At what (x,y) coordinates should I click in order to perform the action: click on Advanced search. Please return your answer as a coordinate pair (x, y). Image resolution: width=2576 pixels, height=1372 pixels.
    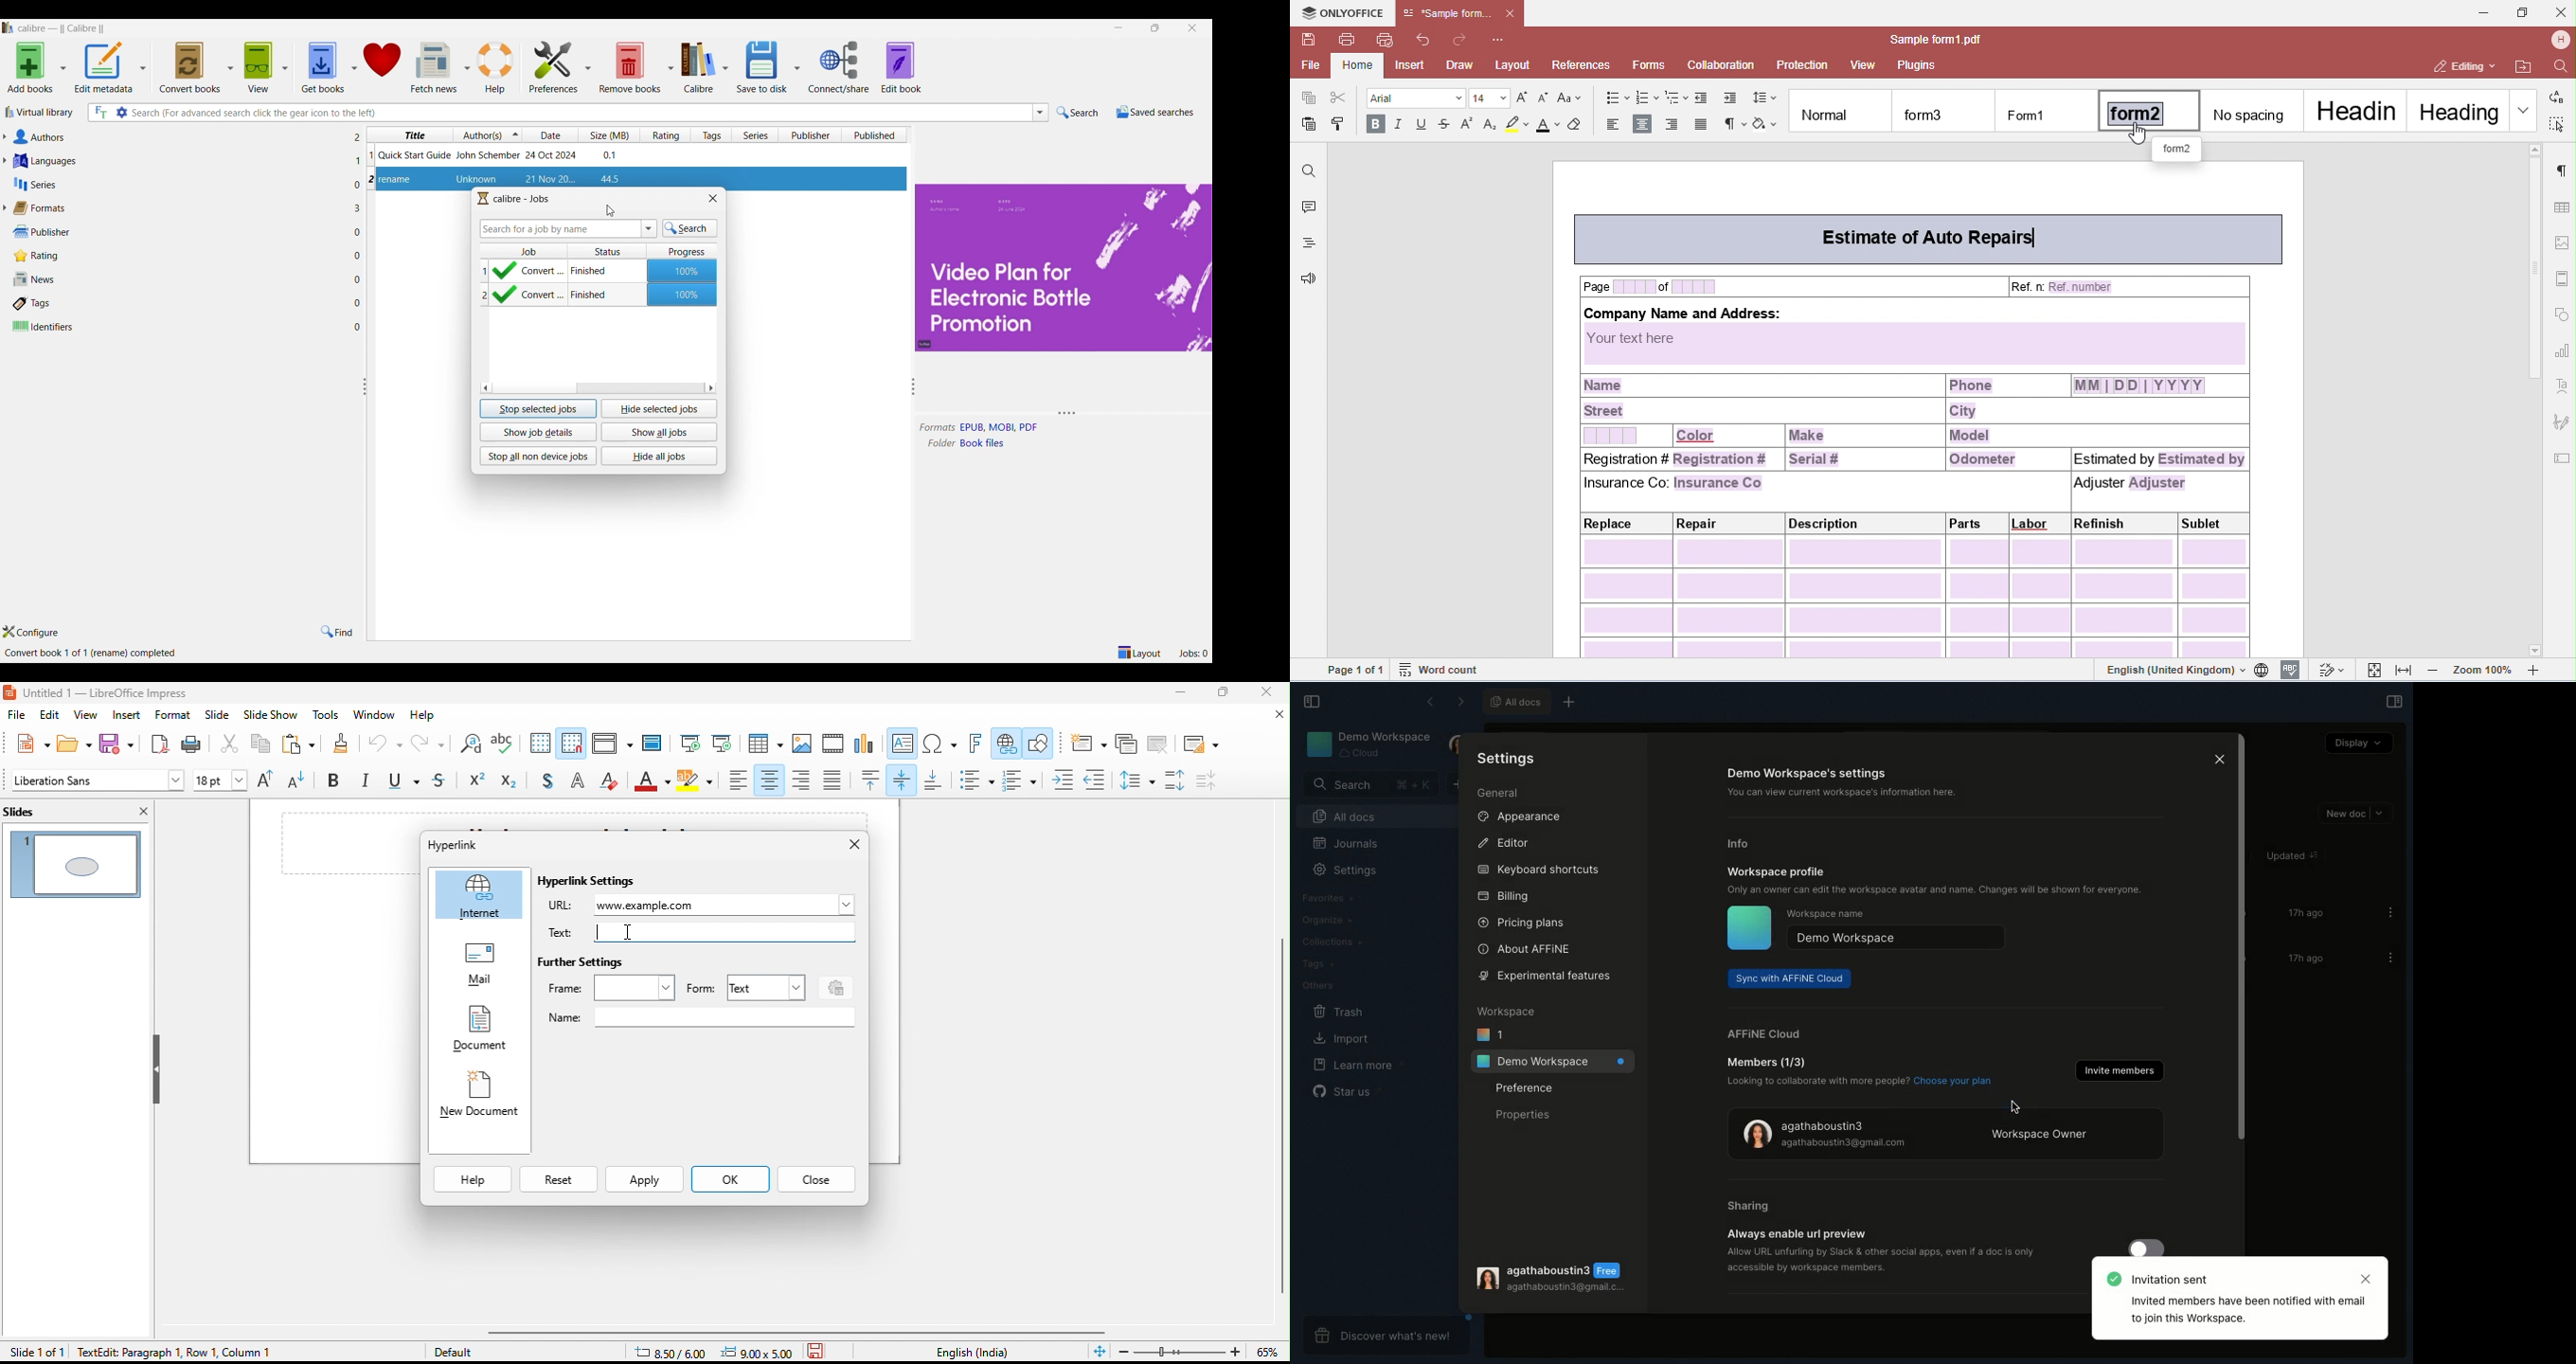
    Looking at the image, I should click on (121, 112).